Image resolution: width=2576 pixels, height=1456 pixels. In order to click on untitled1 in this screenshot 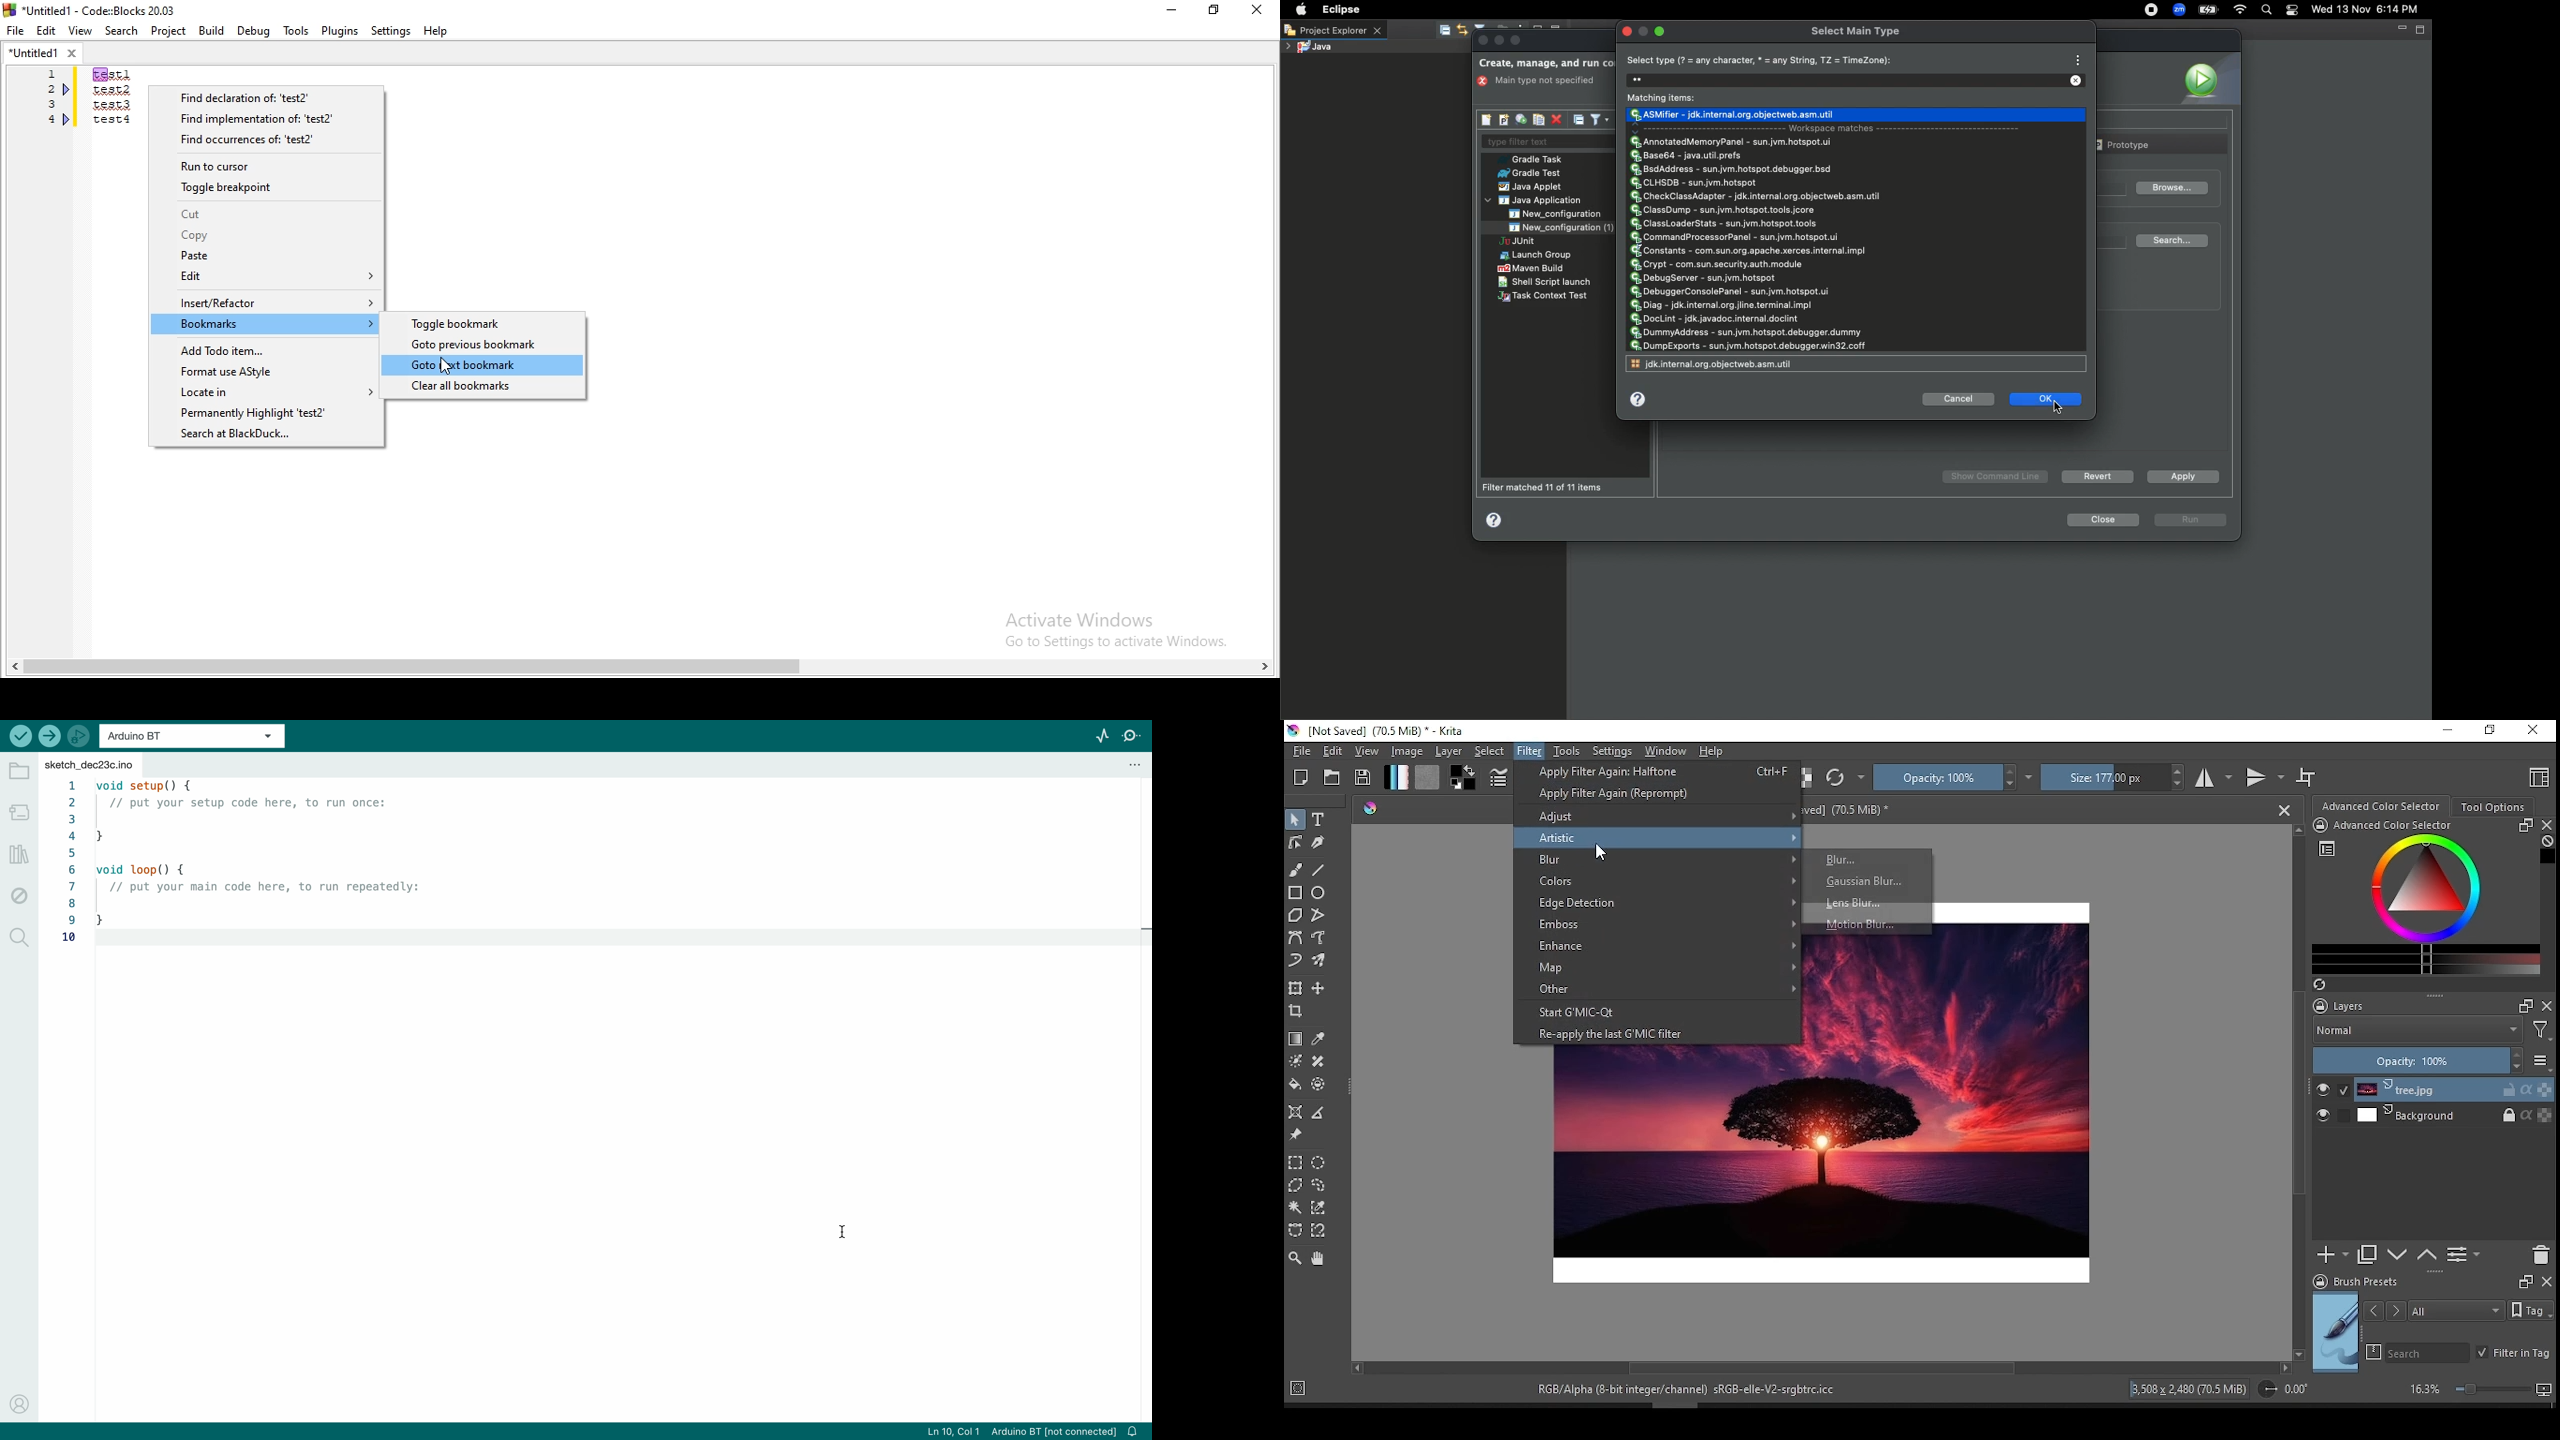, I will do `click(43, 52)`.